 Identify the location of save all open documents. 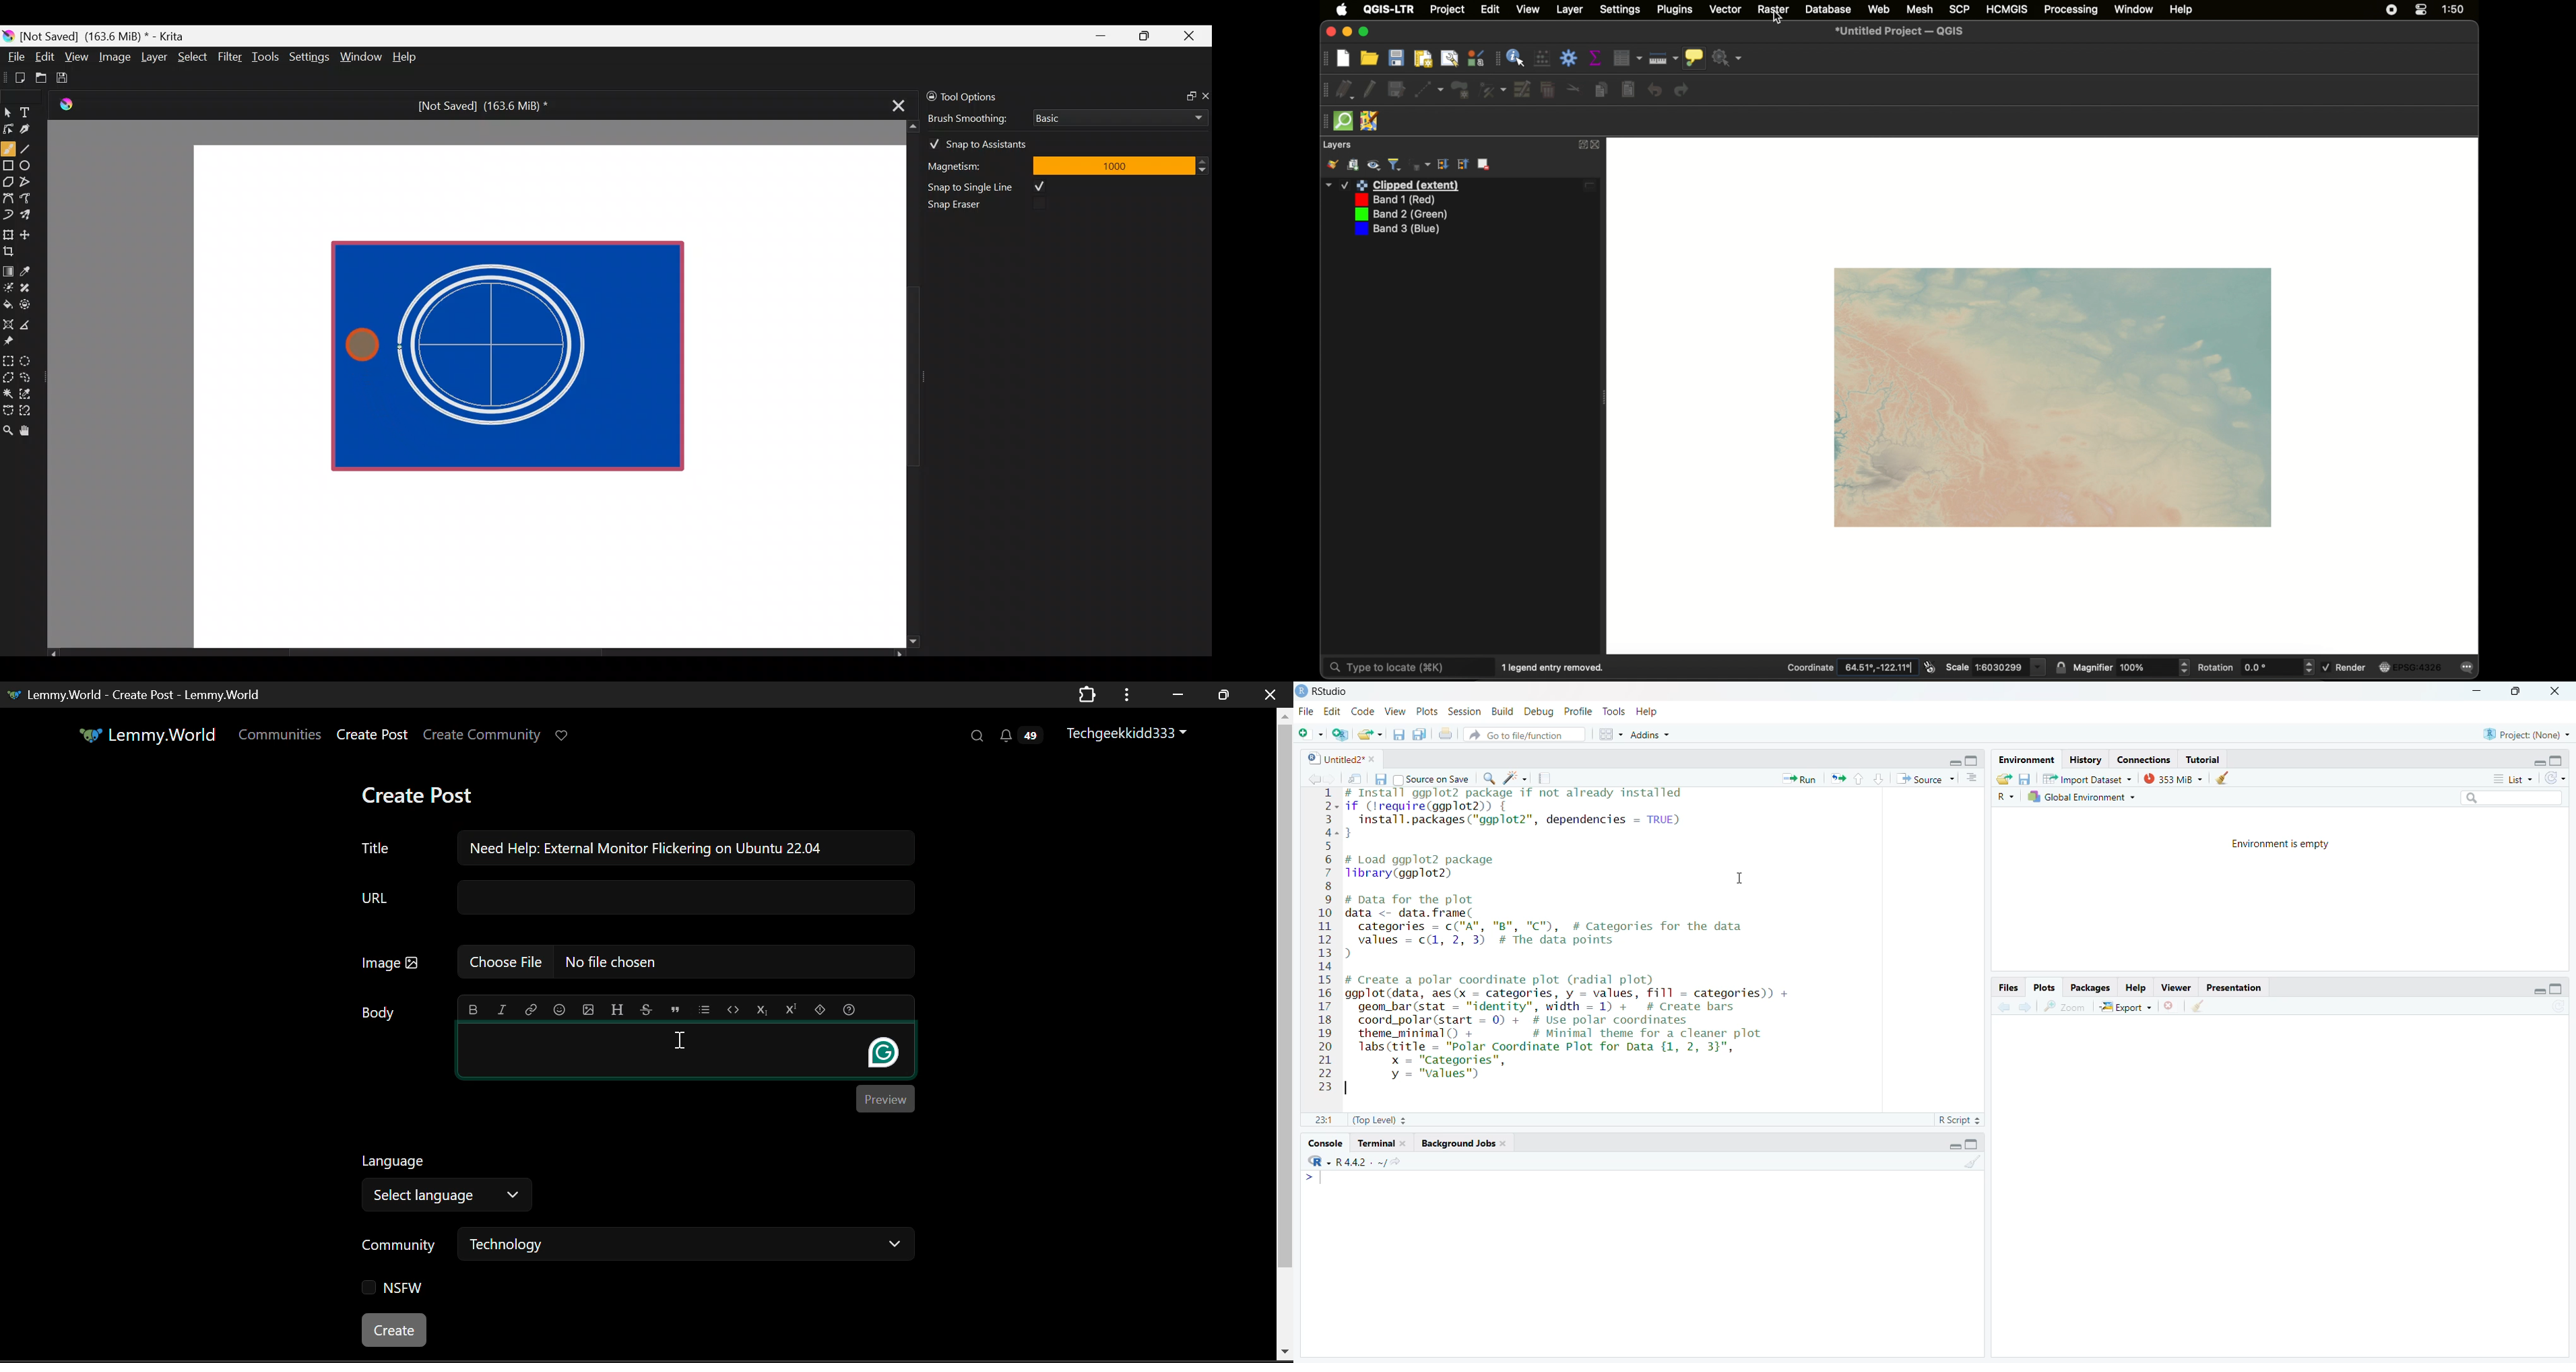
(1419, 734).